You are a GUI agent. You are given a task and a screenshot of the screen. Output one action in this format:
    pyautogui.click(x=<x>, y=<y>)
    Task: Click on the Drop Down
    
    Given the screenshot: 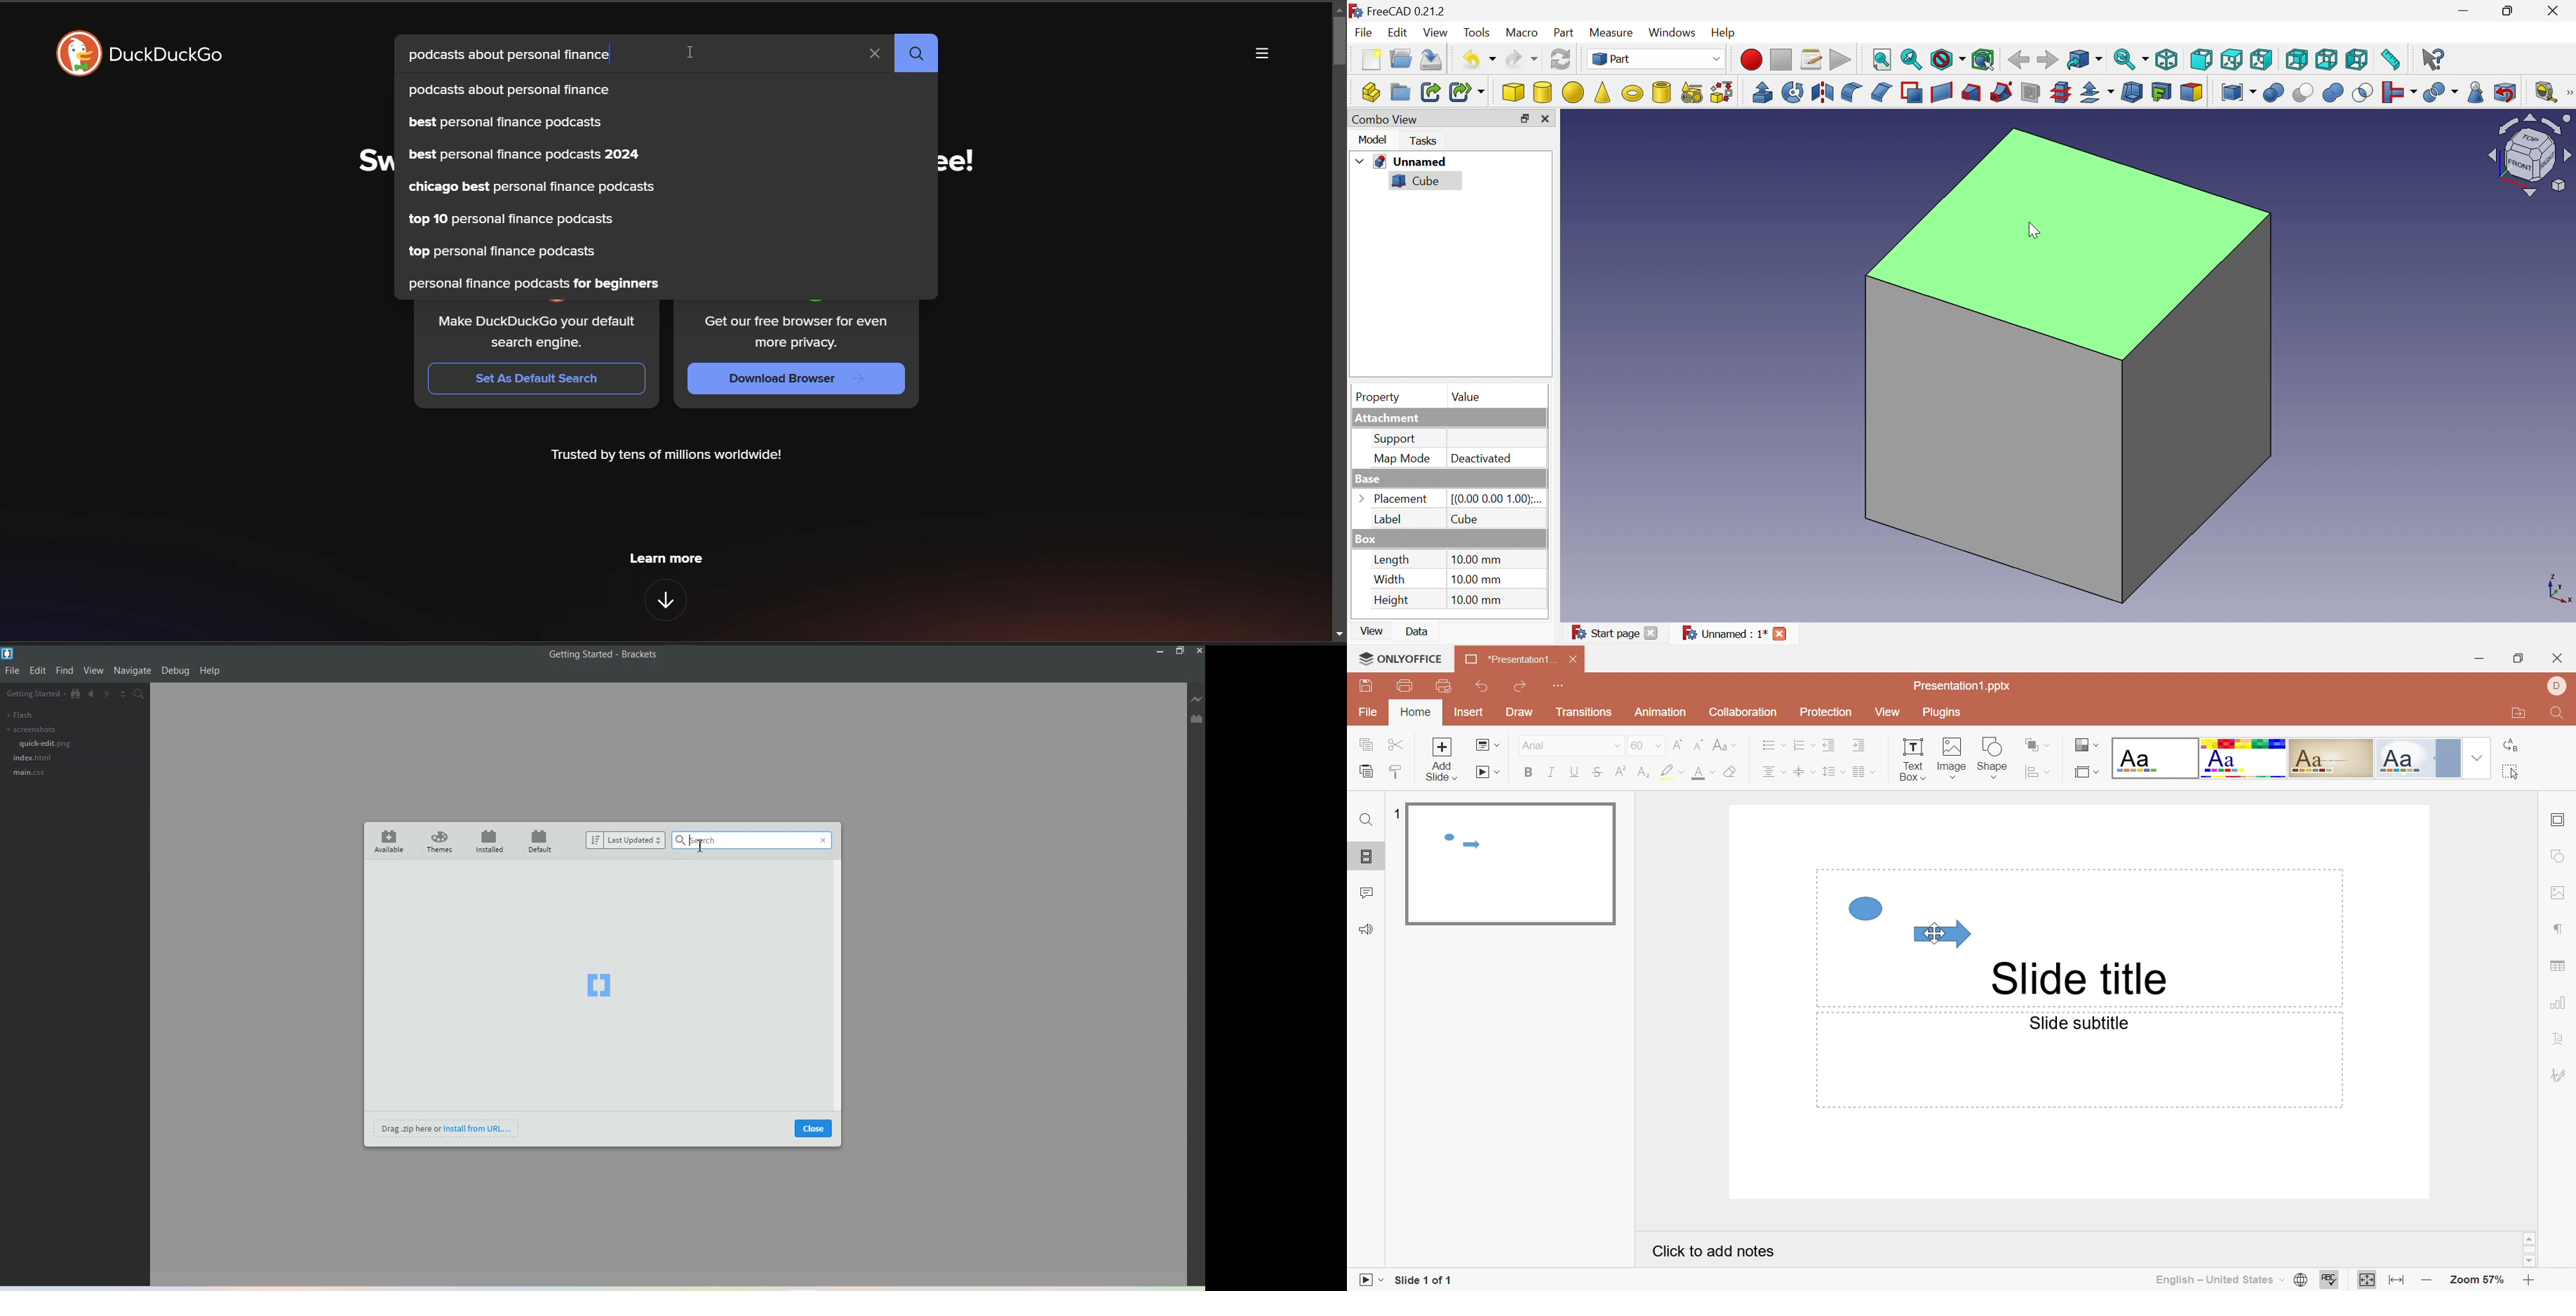 What is the action you would take?
    pyautogui.click(x=2475, y=757)
    